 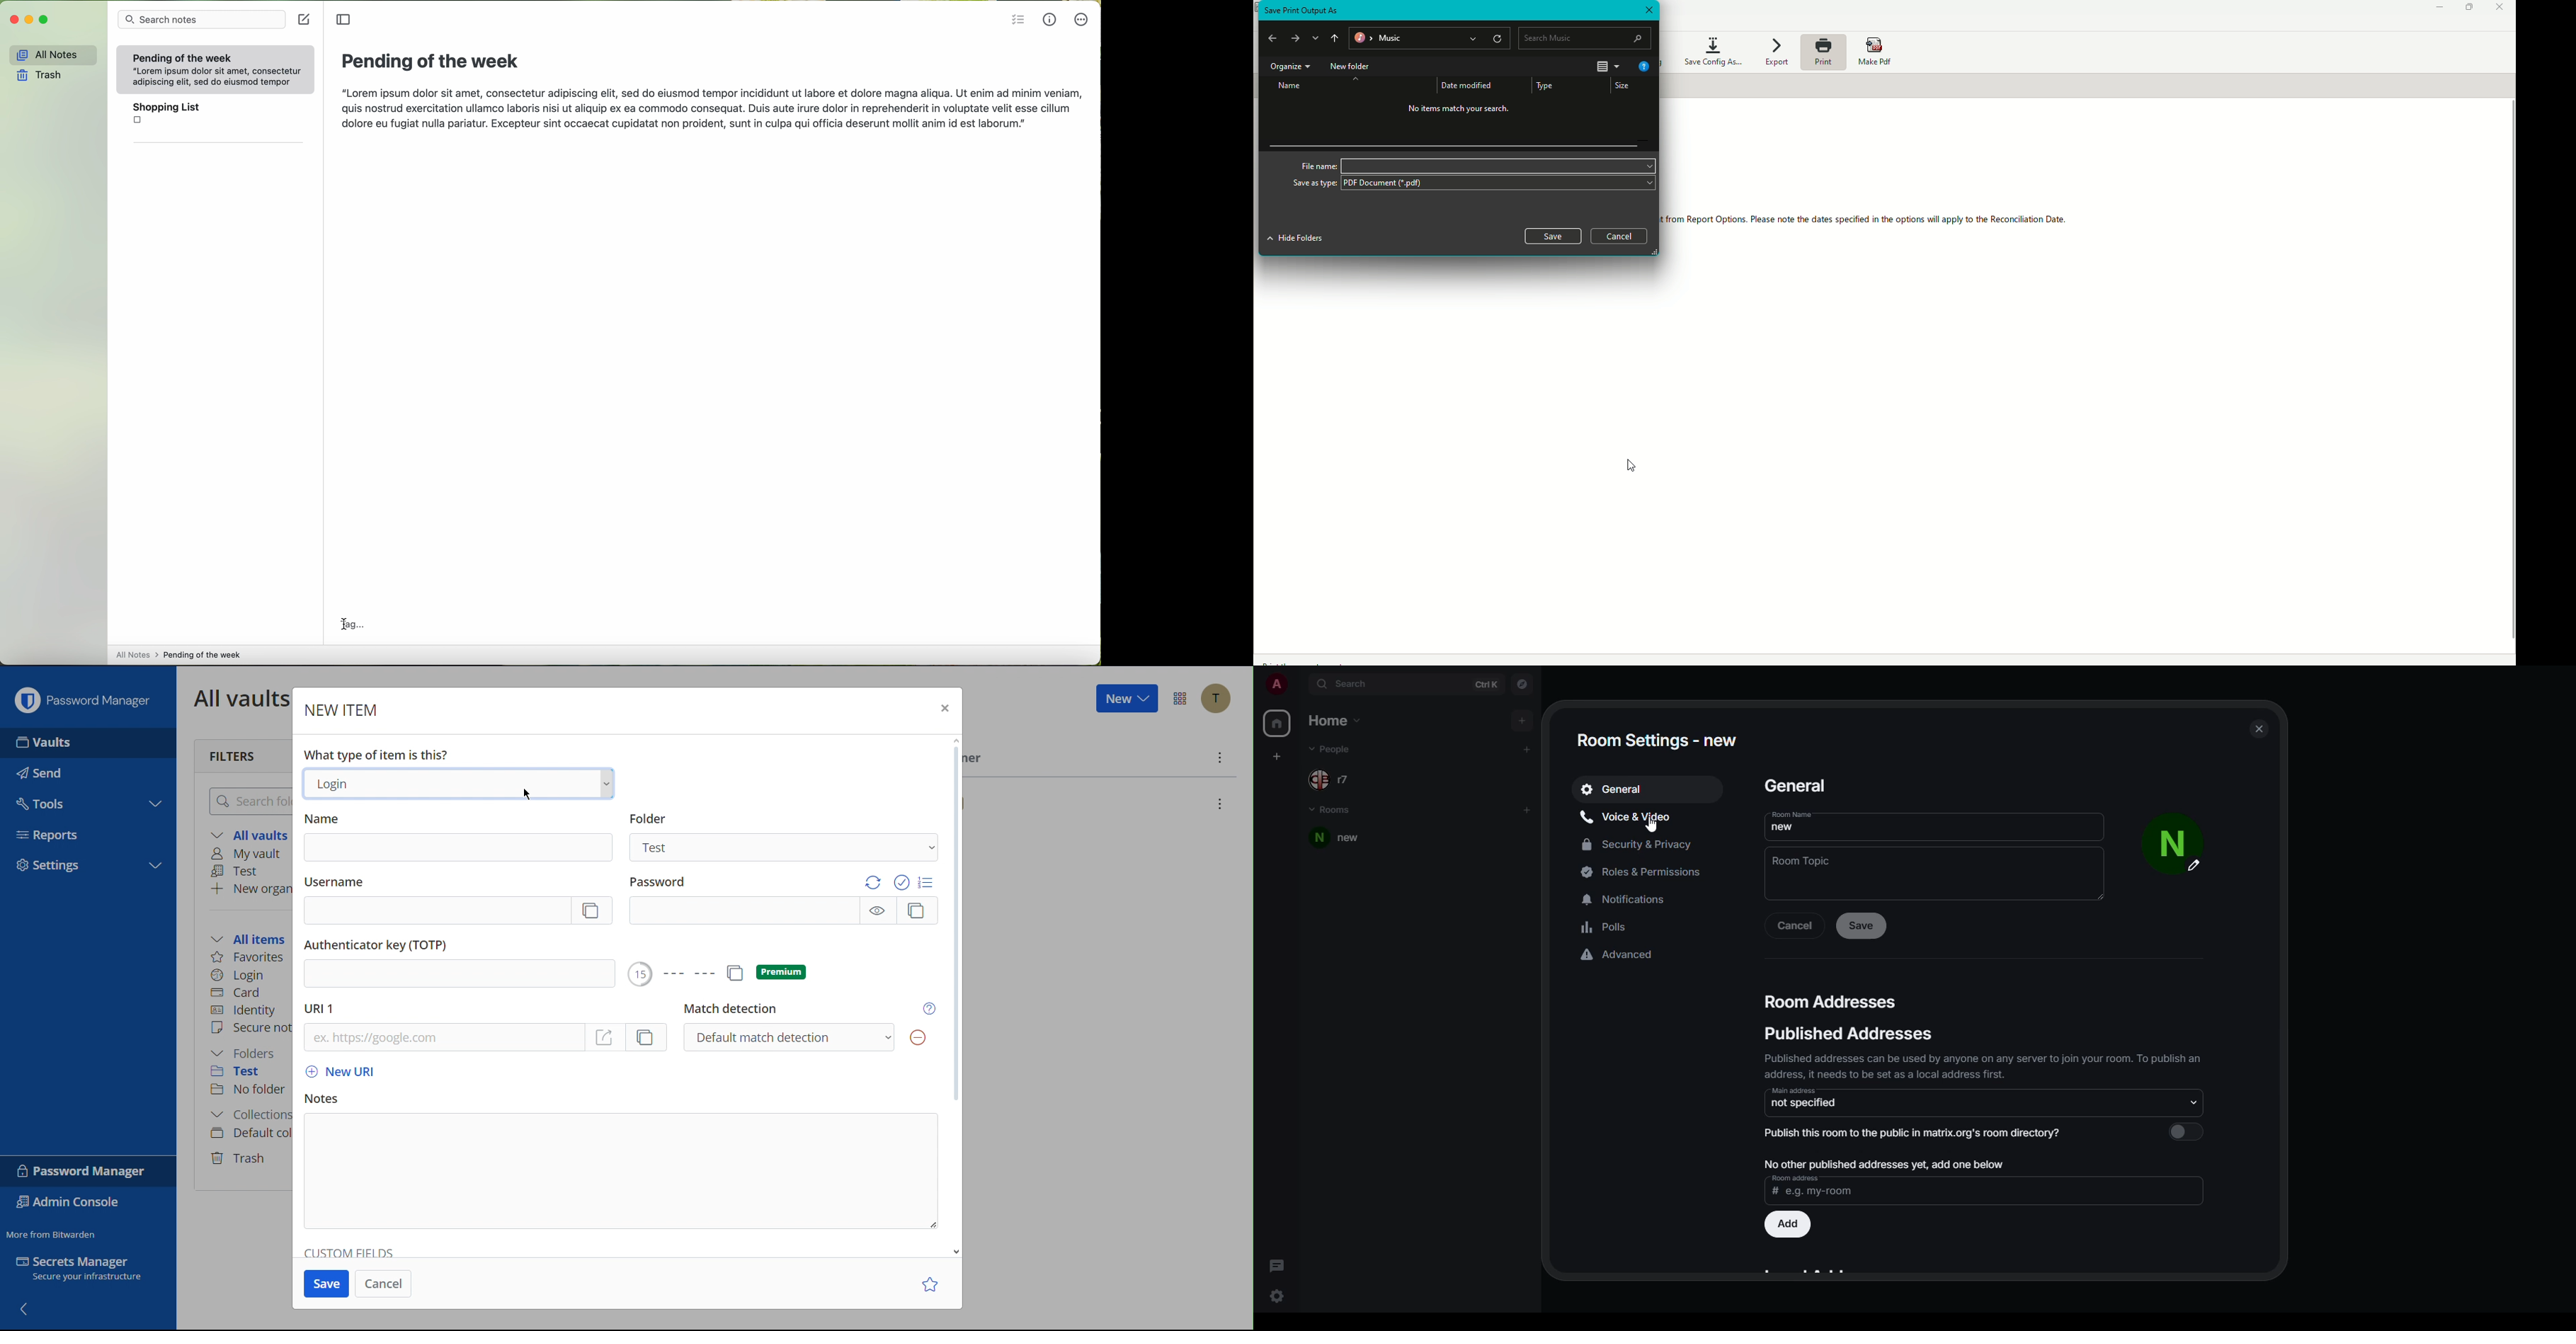 I want to click on recent, so click(x=1317, y=37).